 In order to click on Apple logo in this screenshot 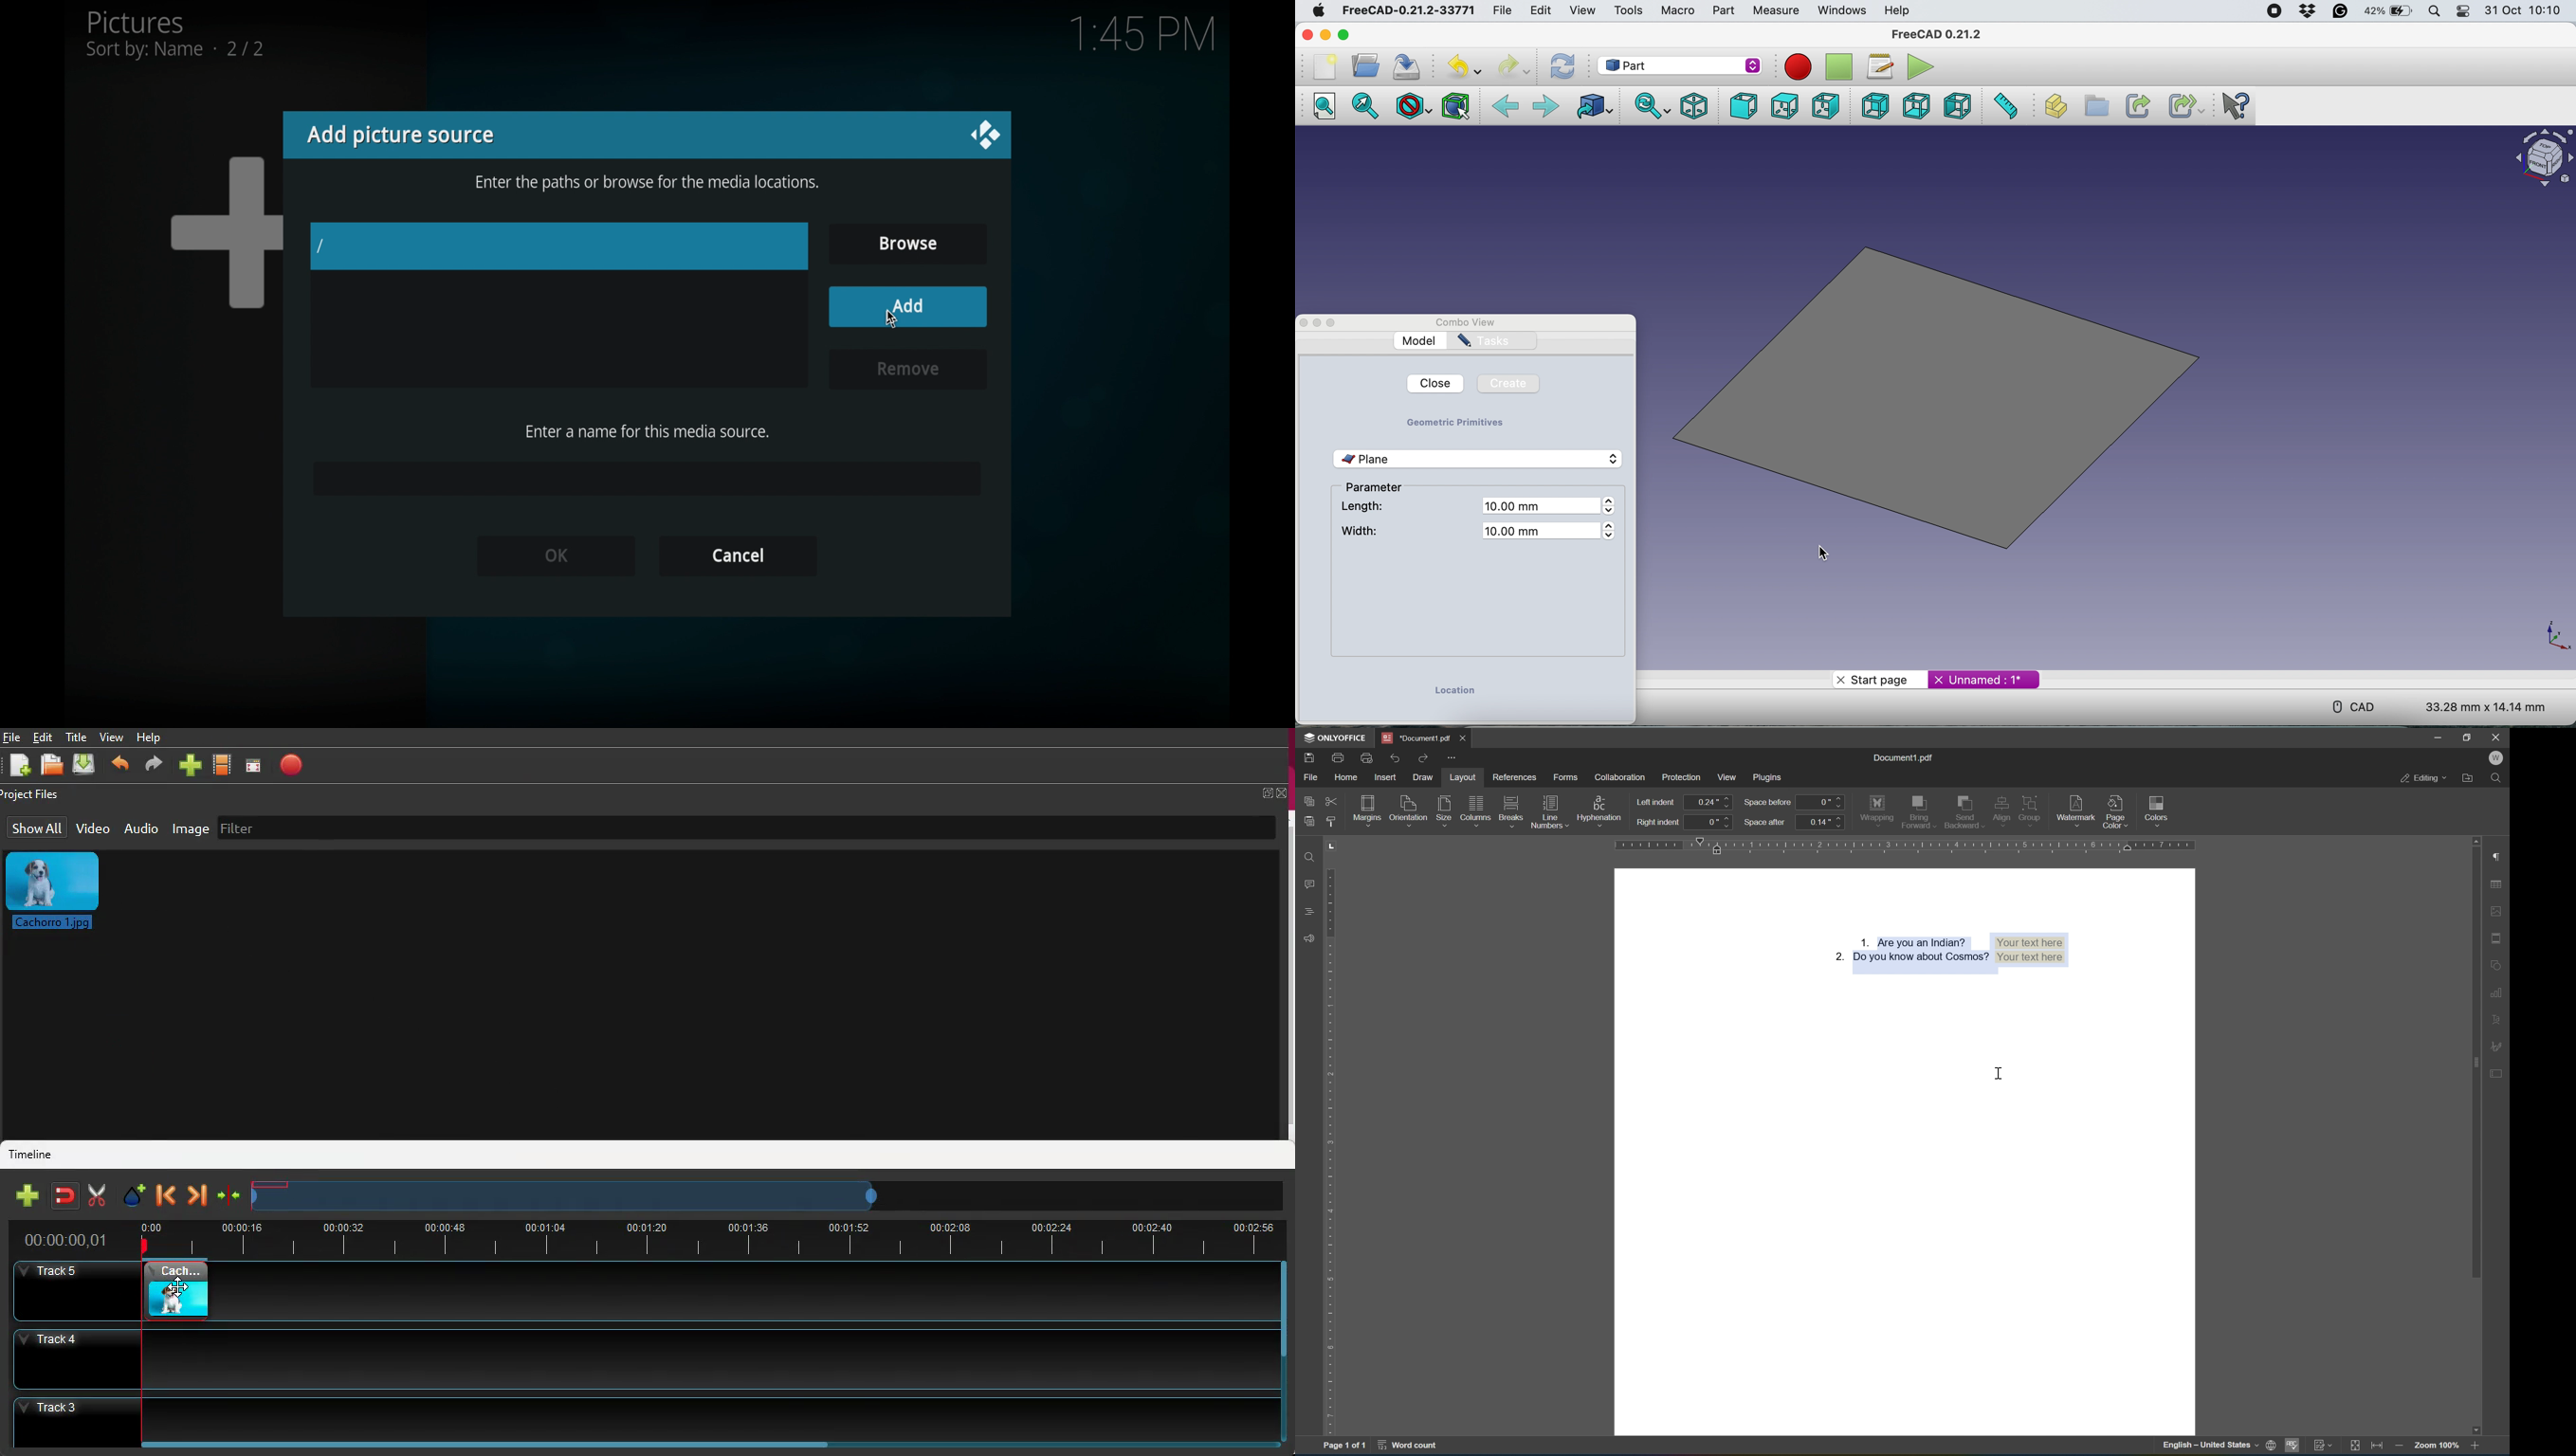, I will do `click(1321, 11)`.